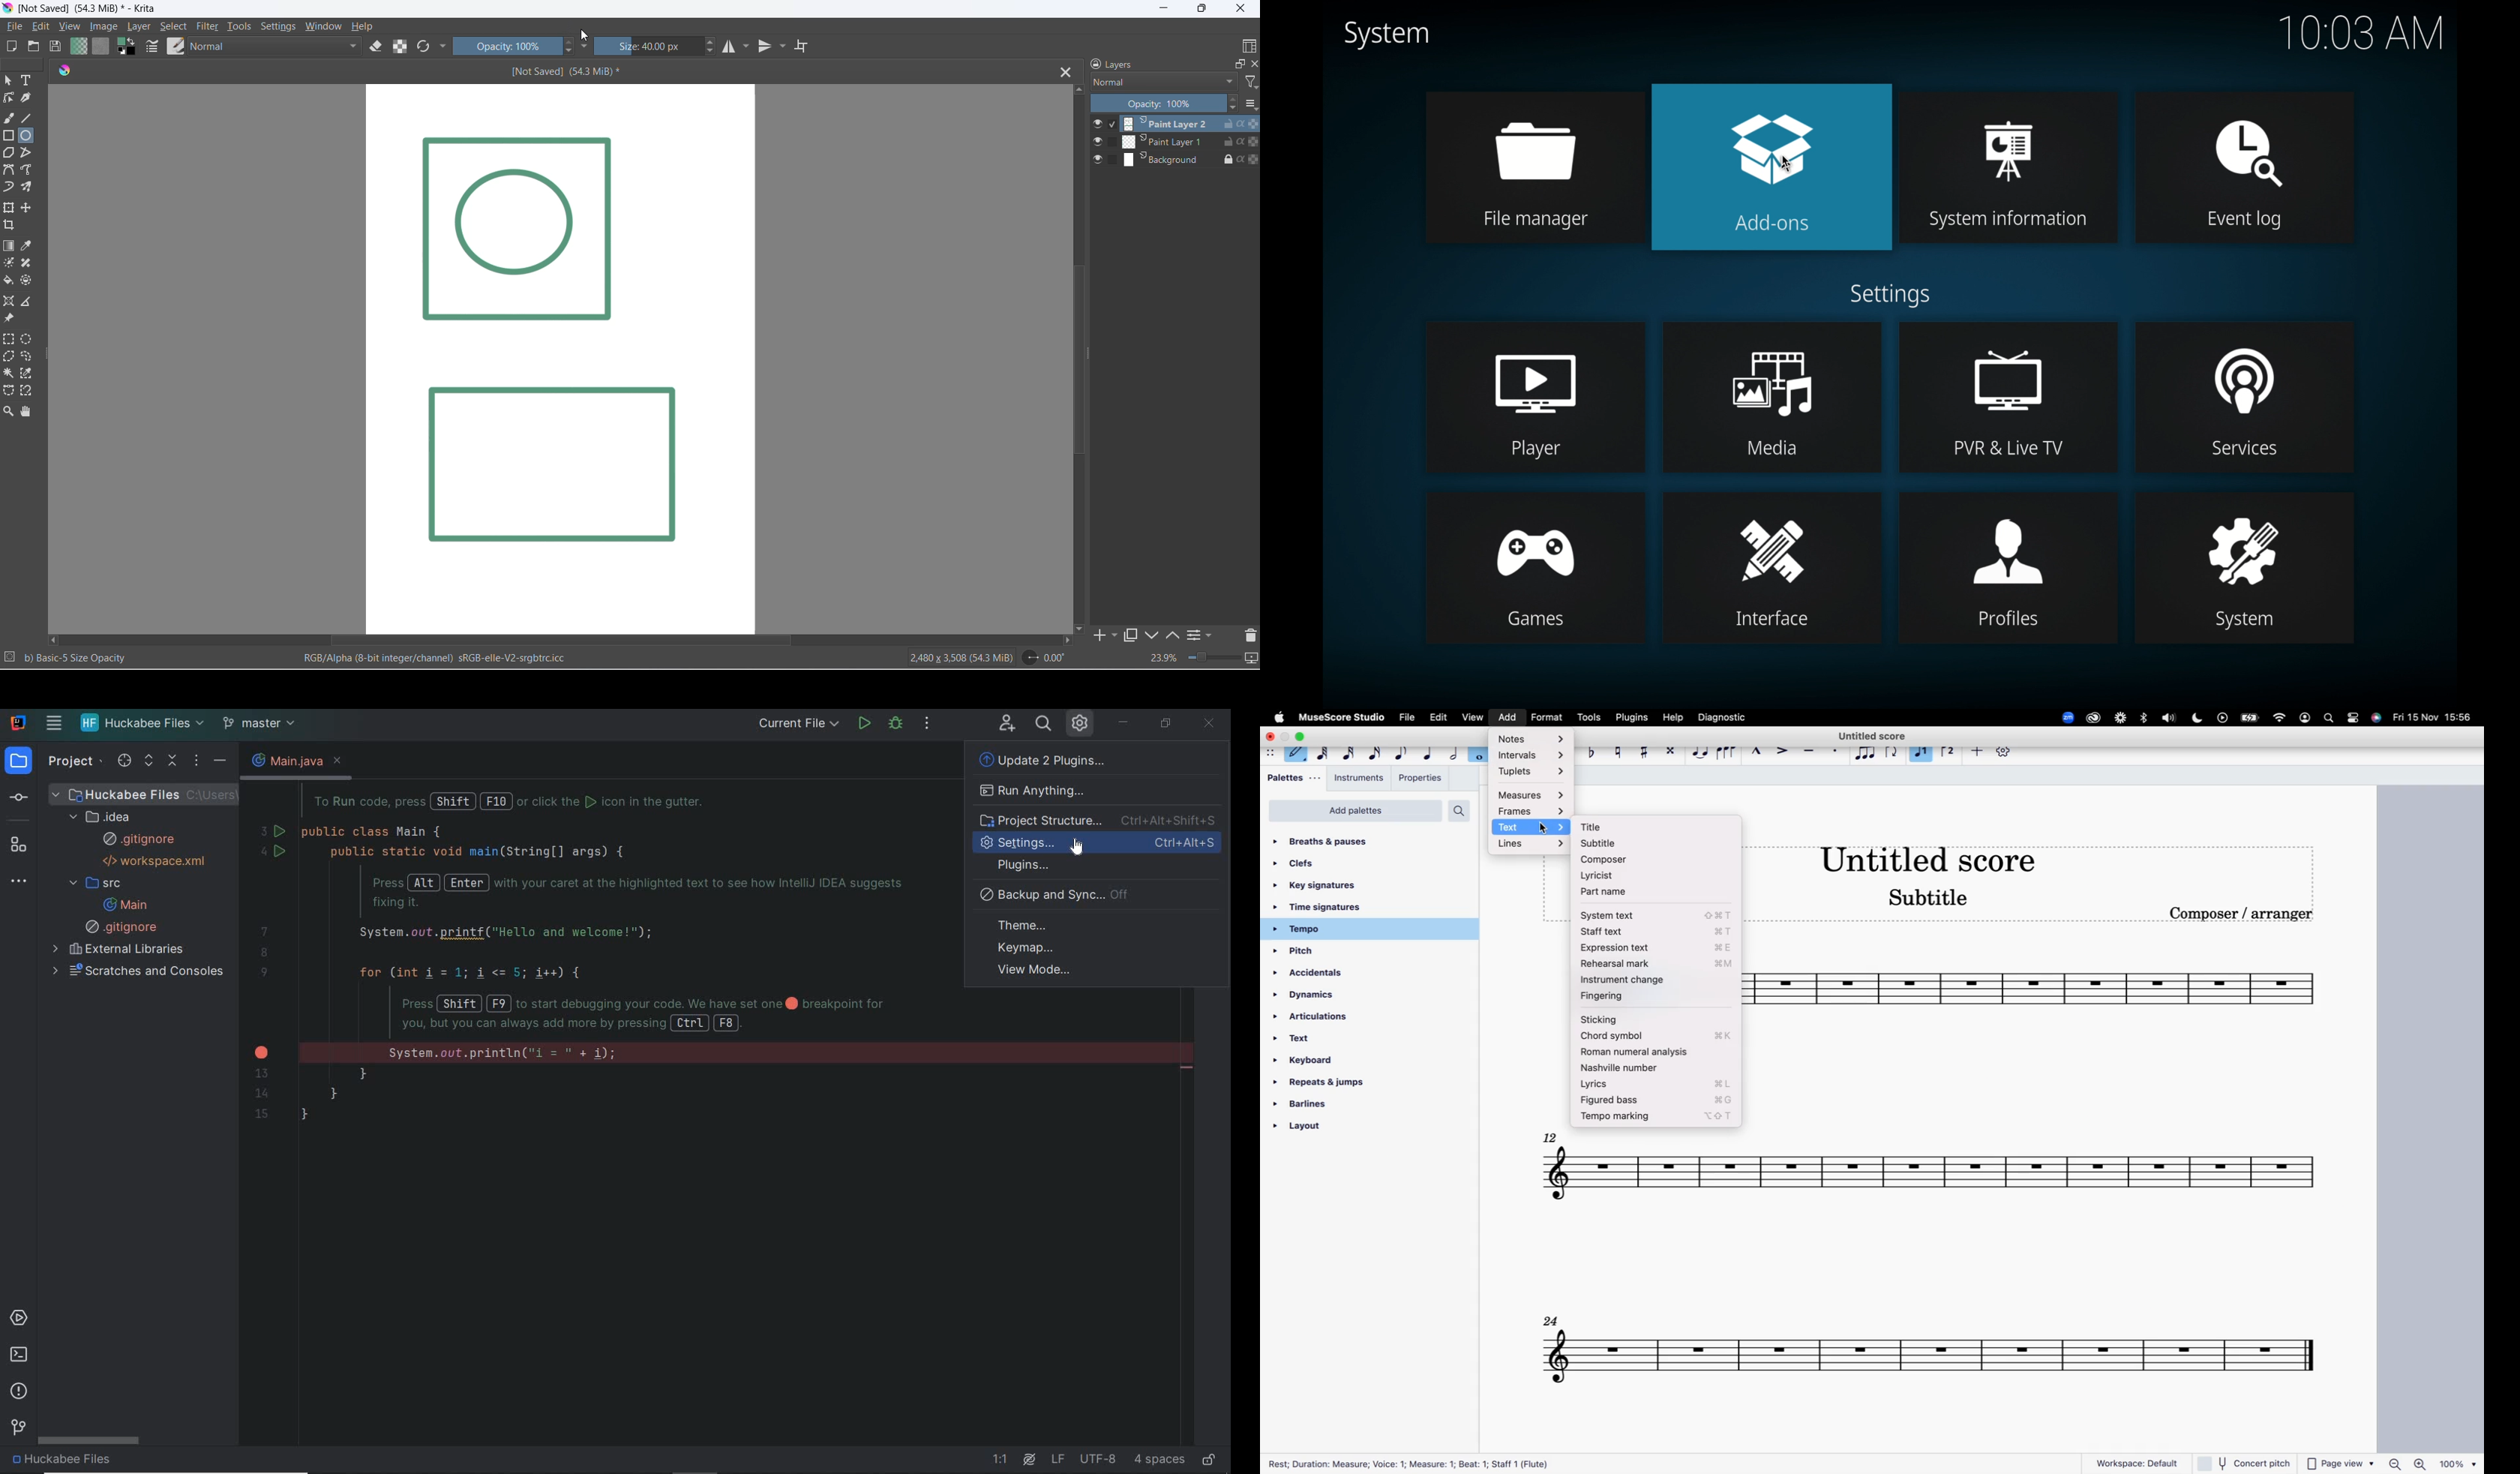  Describe the element at coordinates (26, 338) in the screenshot. I see `elliptical selection tool` at that location.